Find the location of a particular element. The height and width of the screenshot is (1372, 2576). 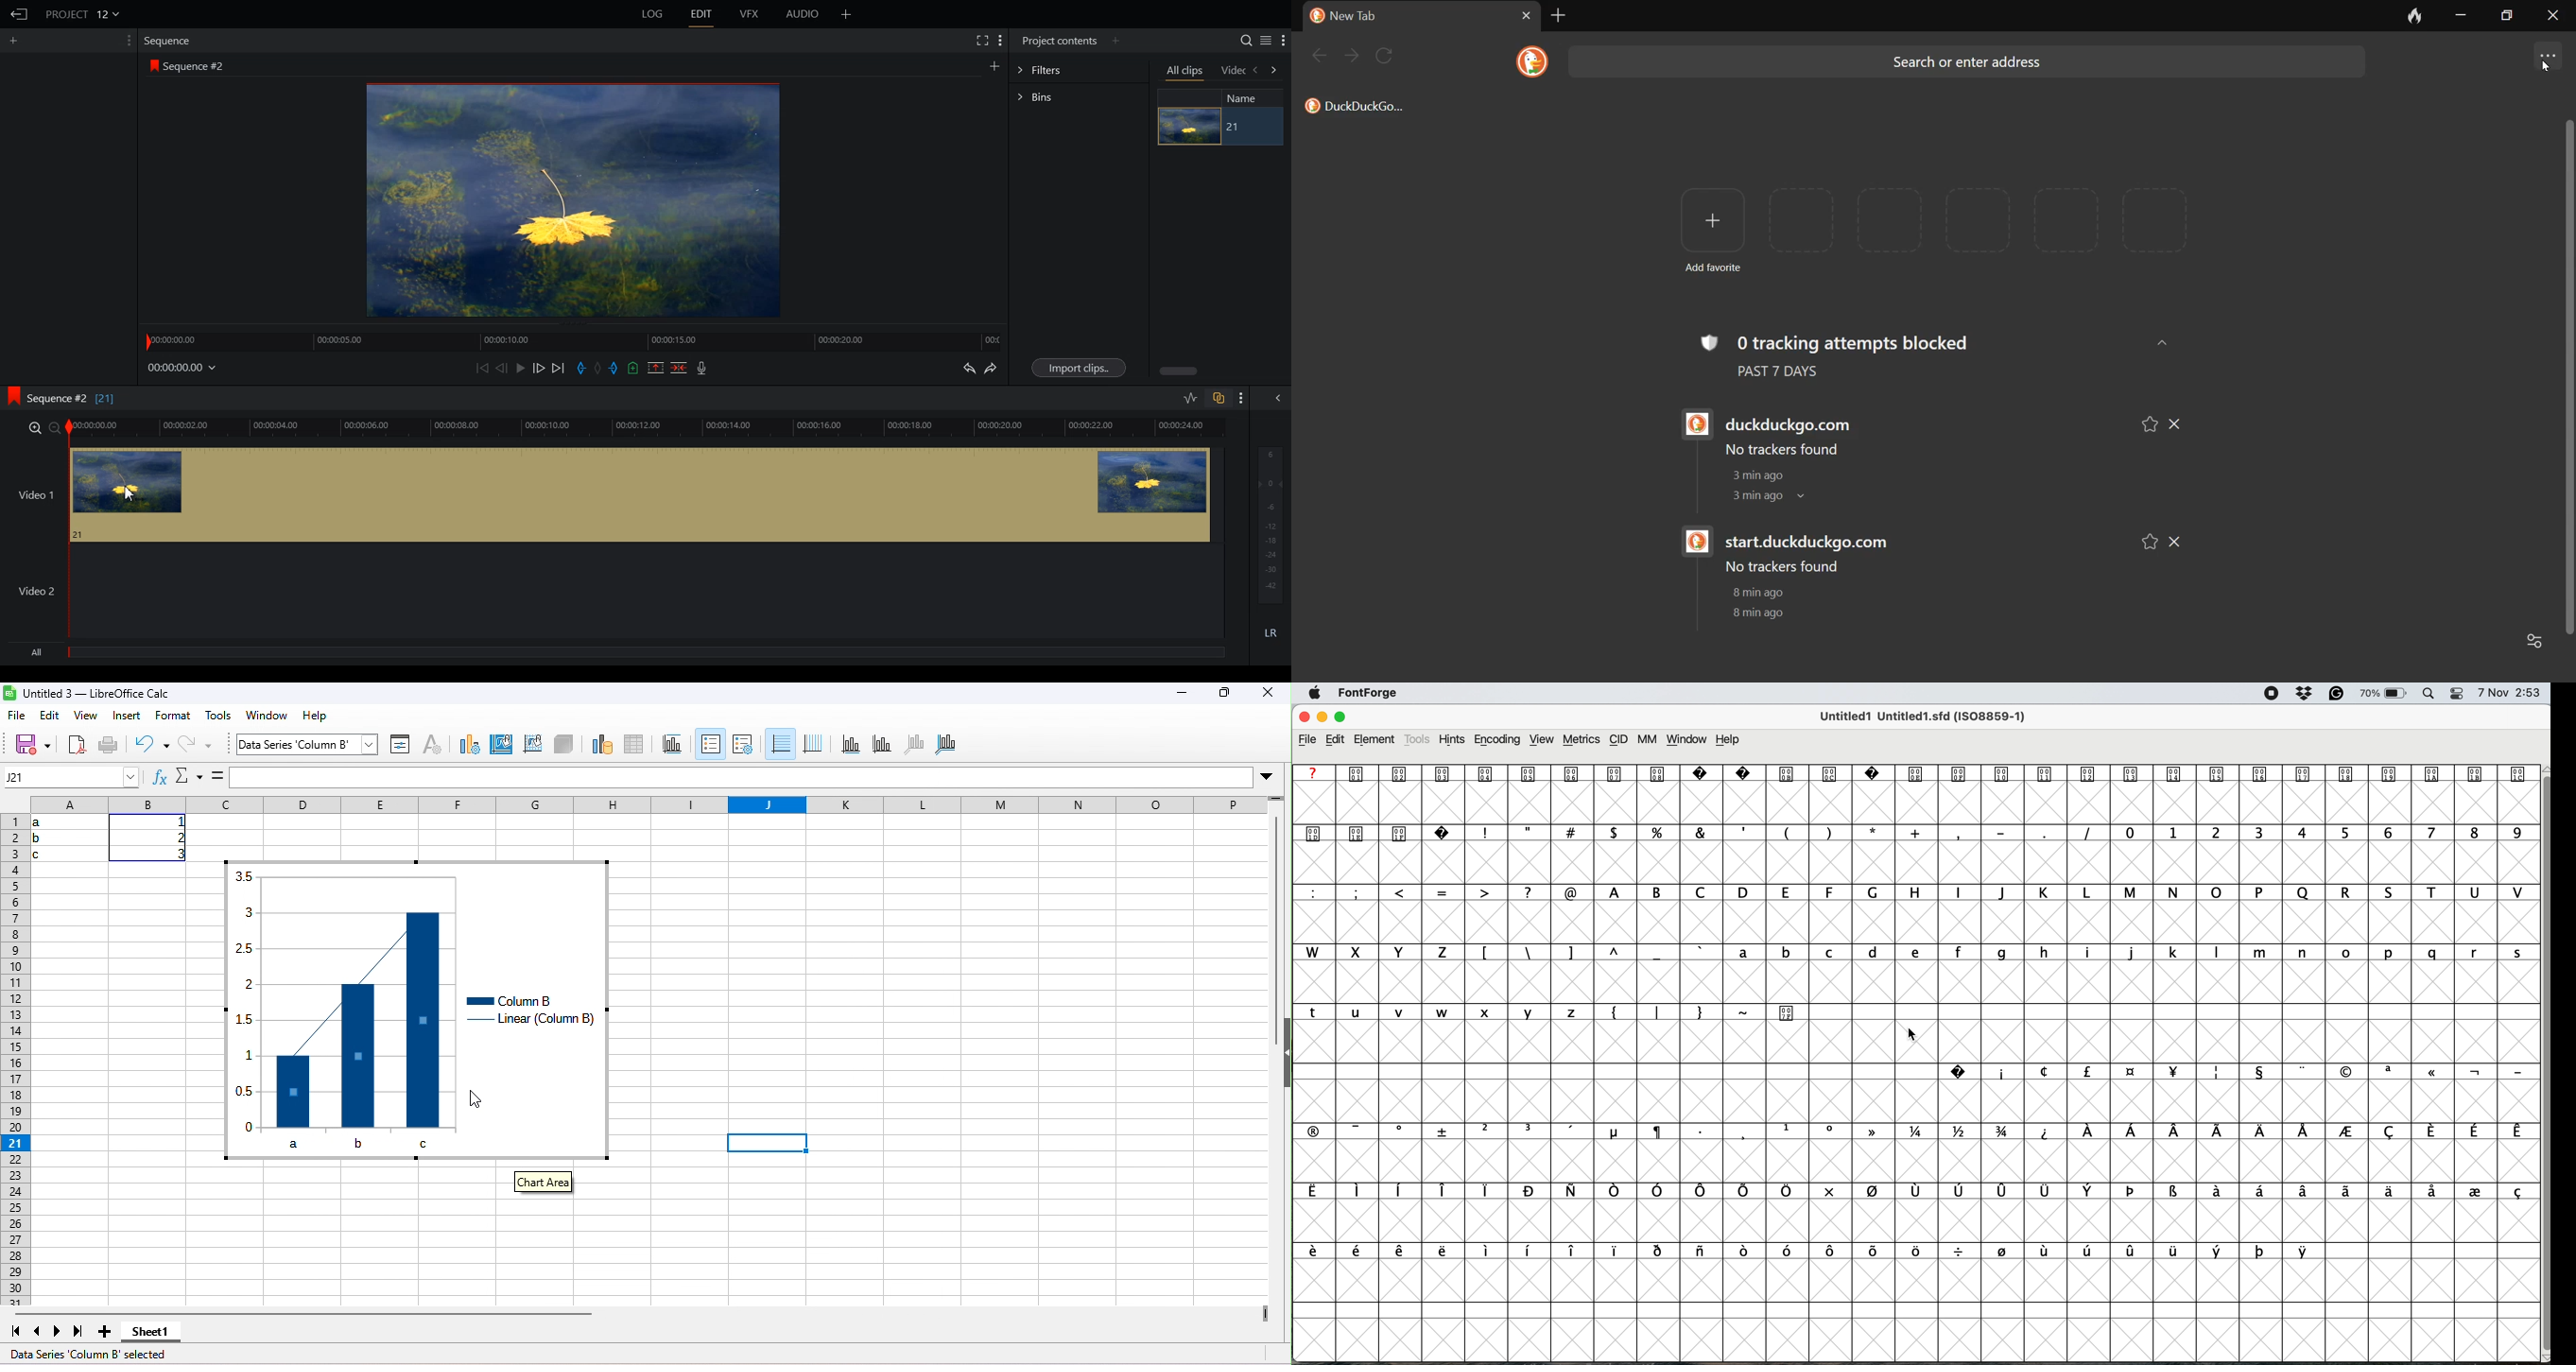

Toggle Auto track Sync is located at coordinates (1217, 398).